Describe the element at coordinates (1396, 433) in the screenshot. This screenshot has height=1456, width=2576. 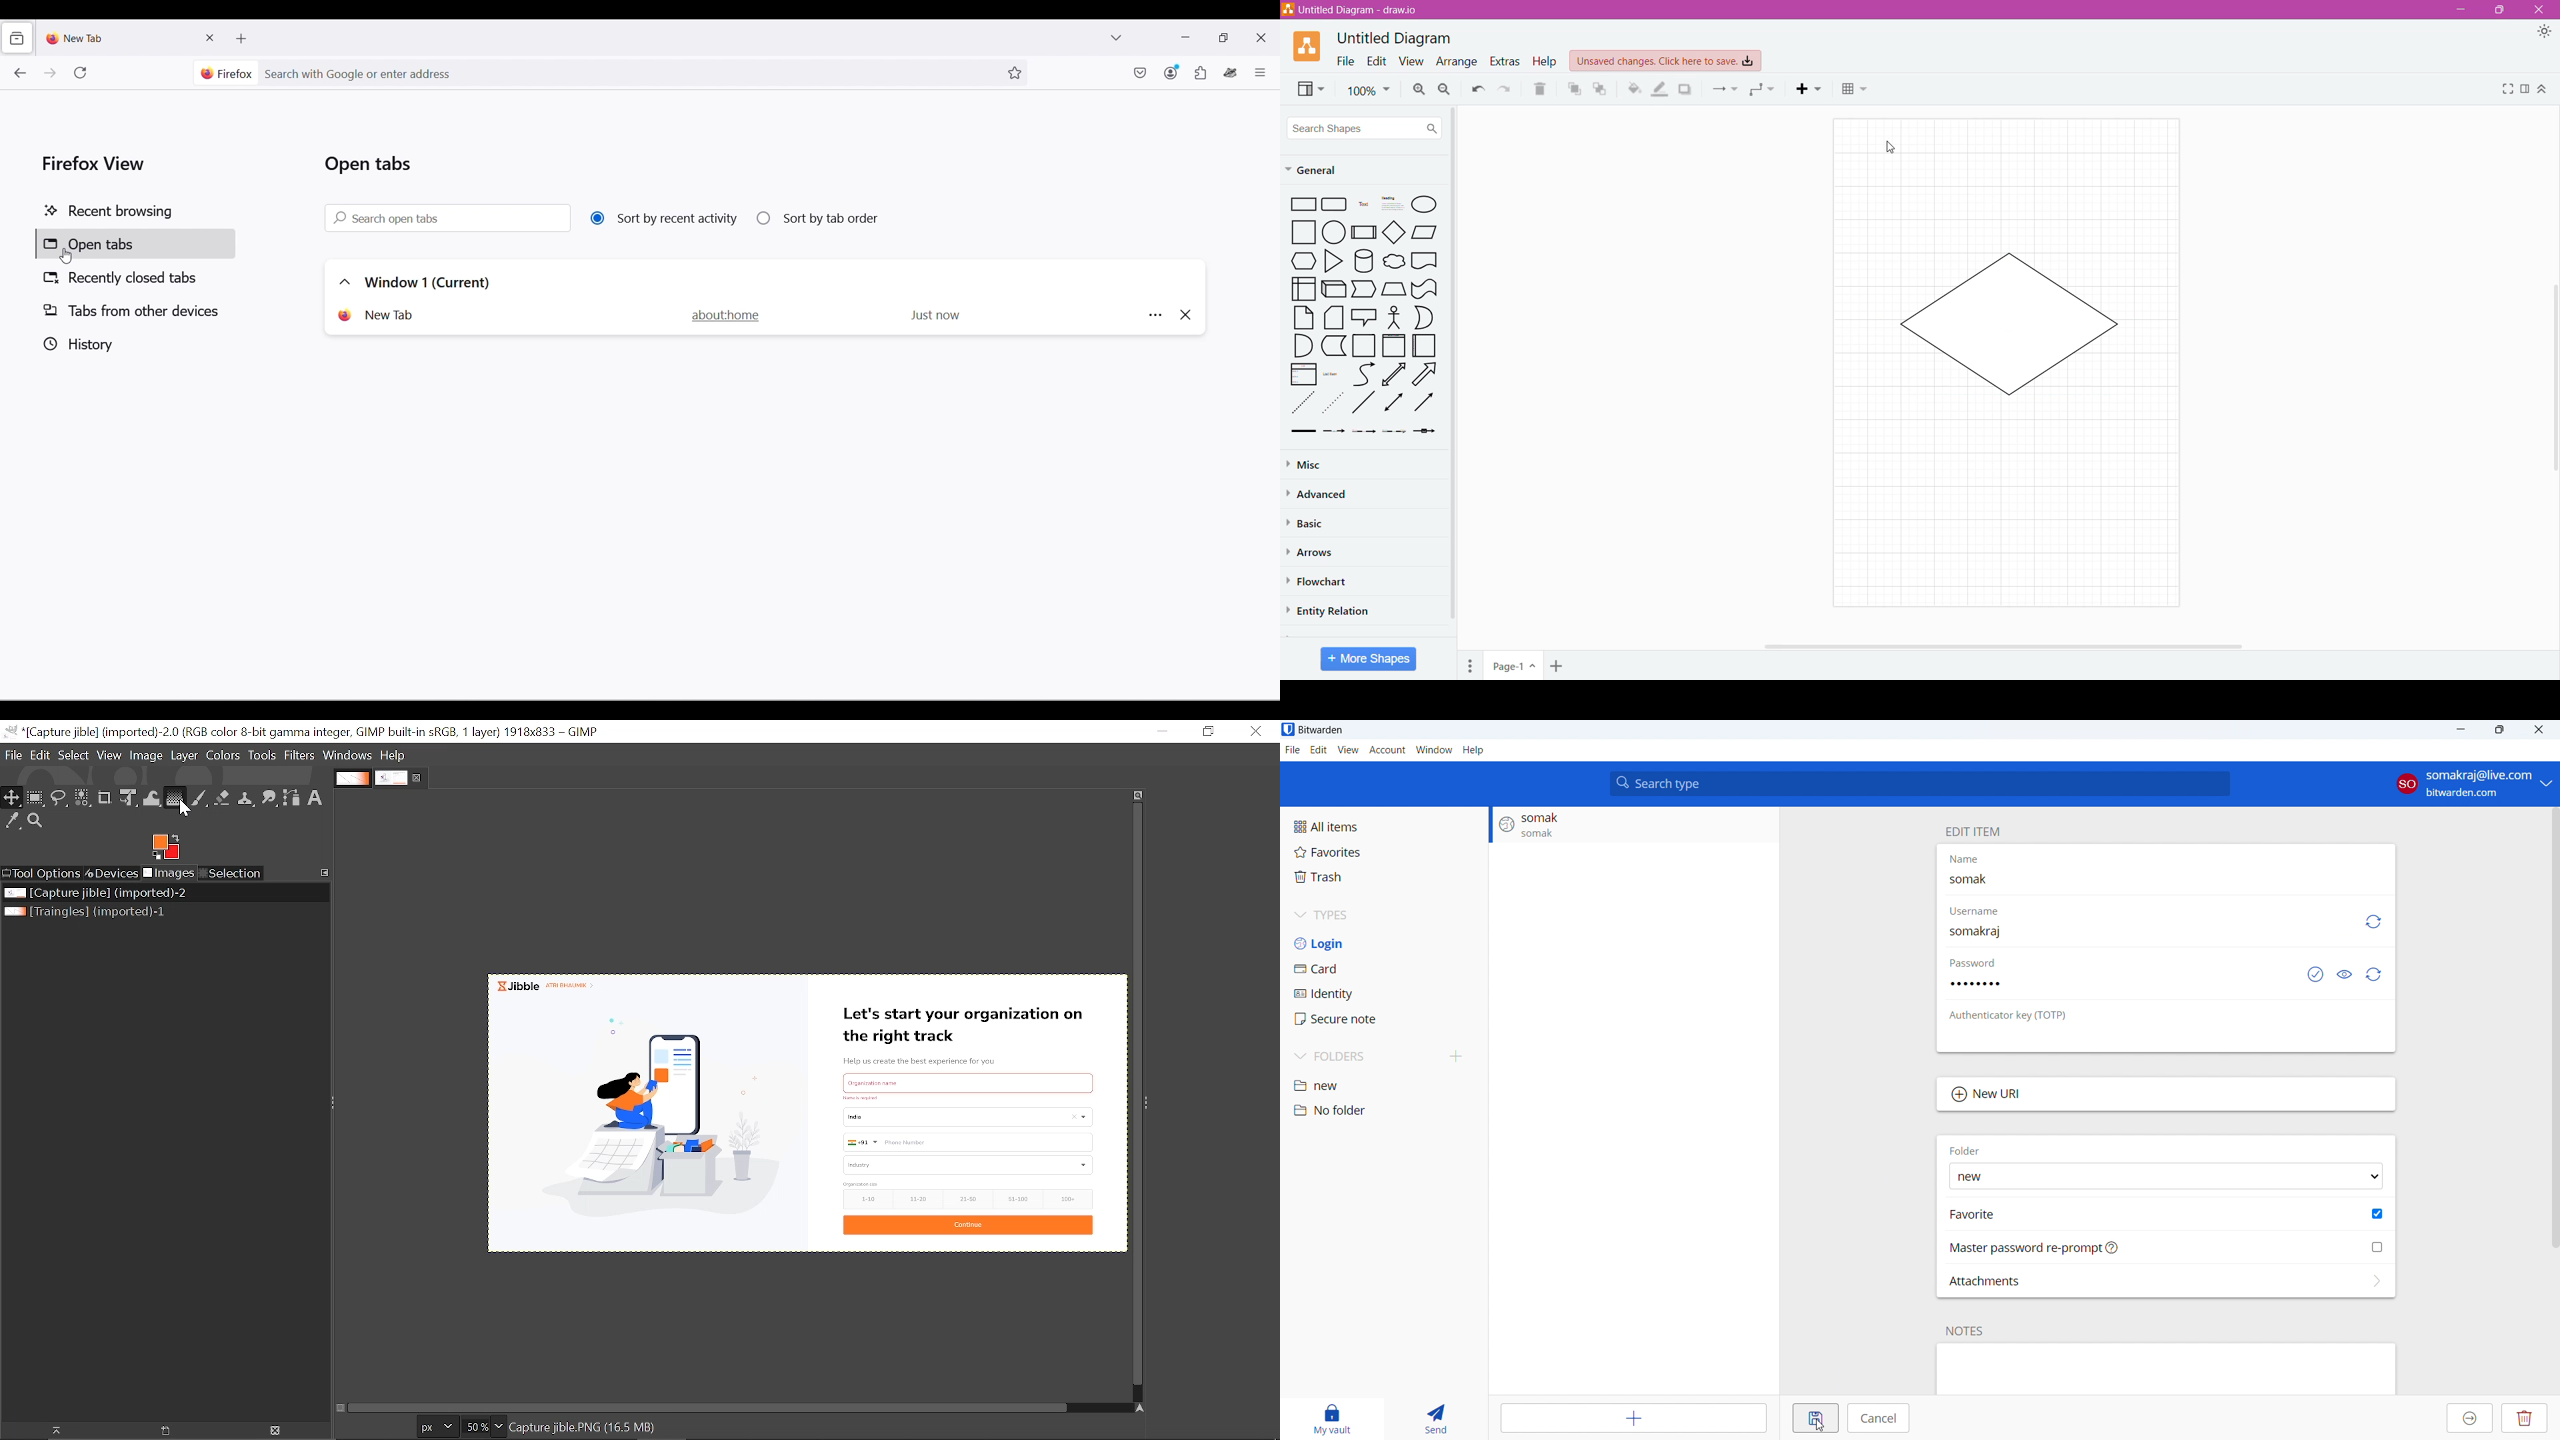
I see `Connector with 3 Labels` at that location.